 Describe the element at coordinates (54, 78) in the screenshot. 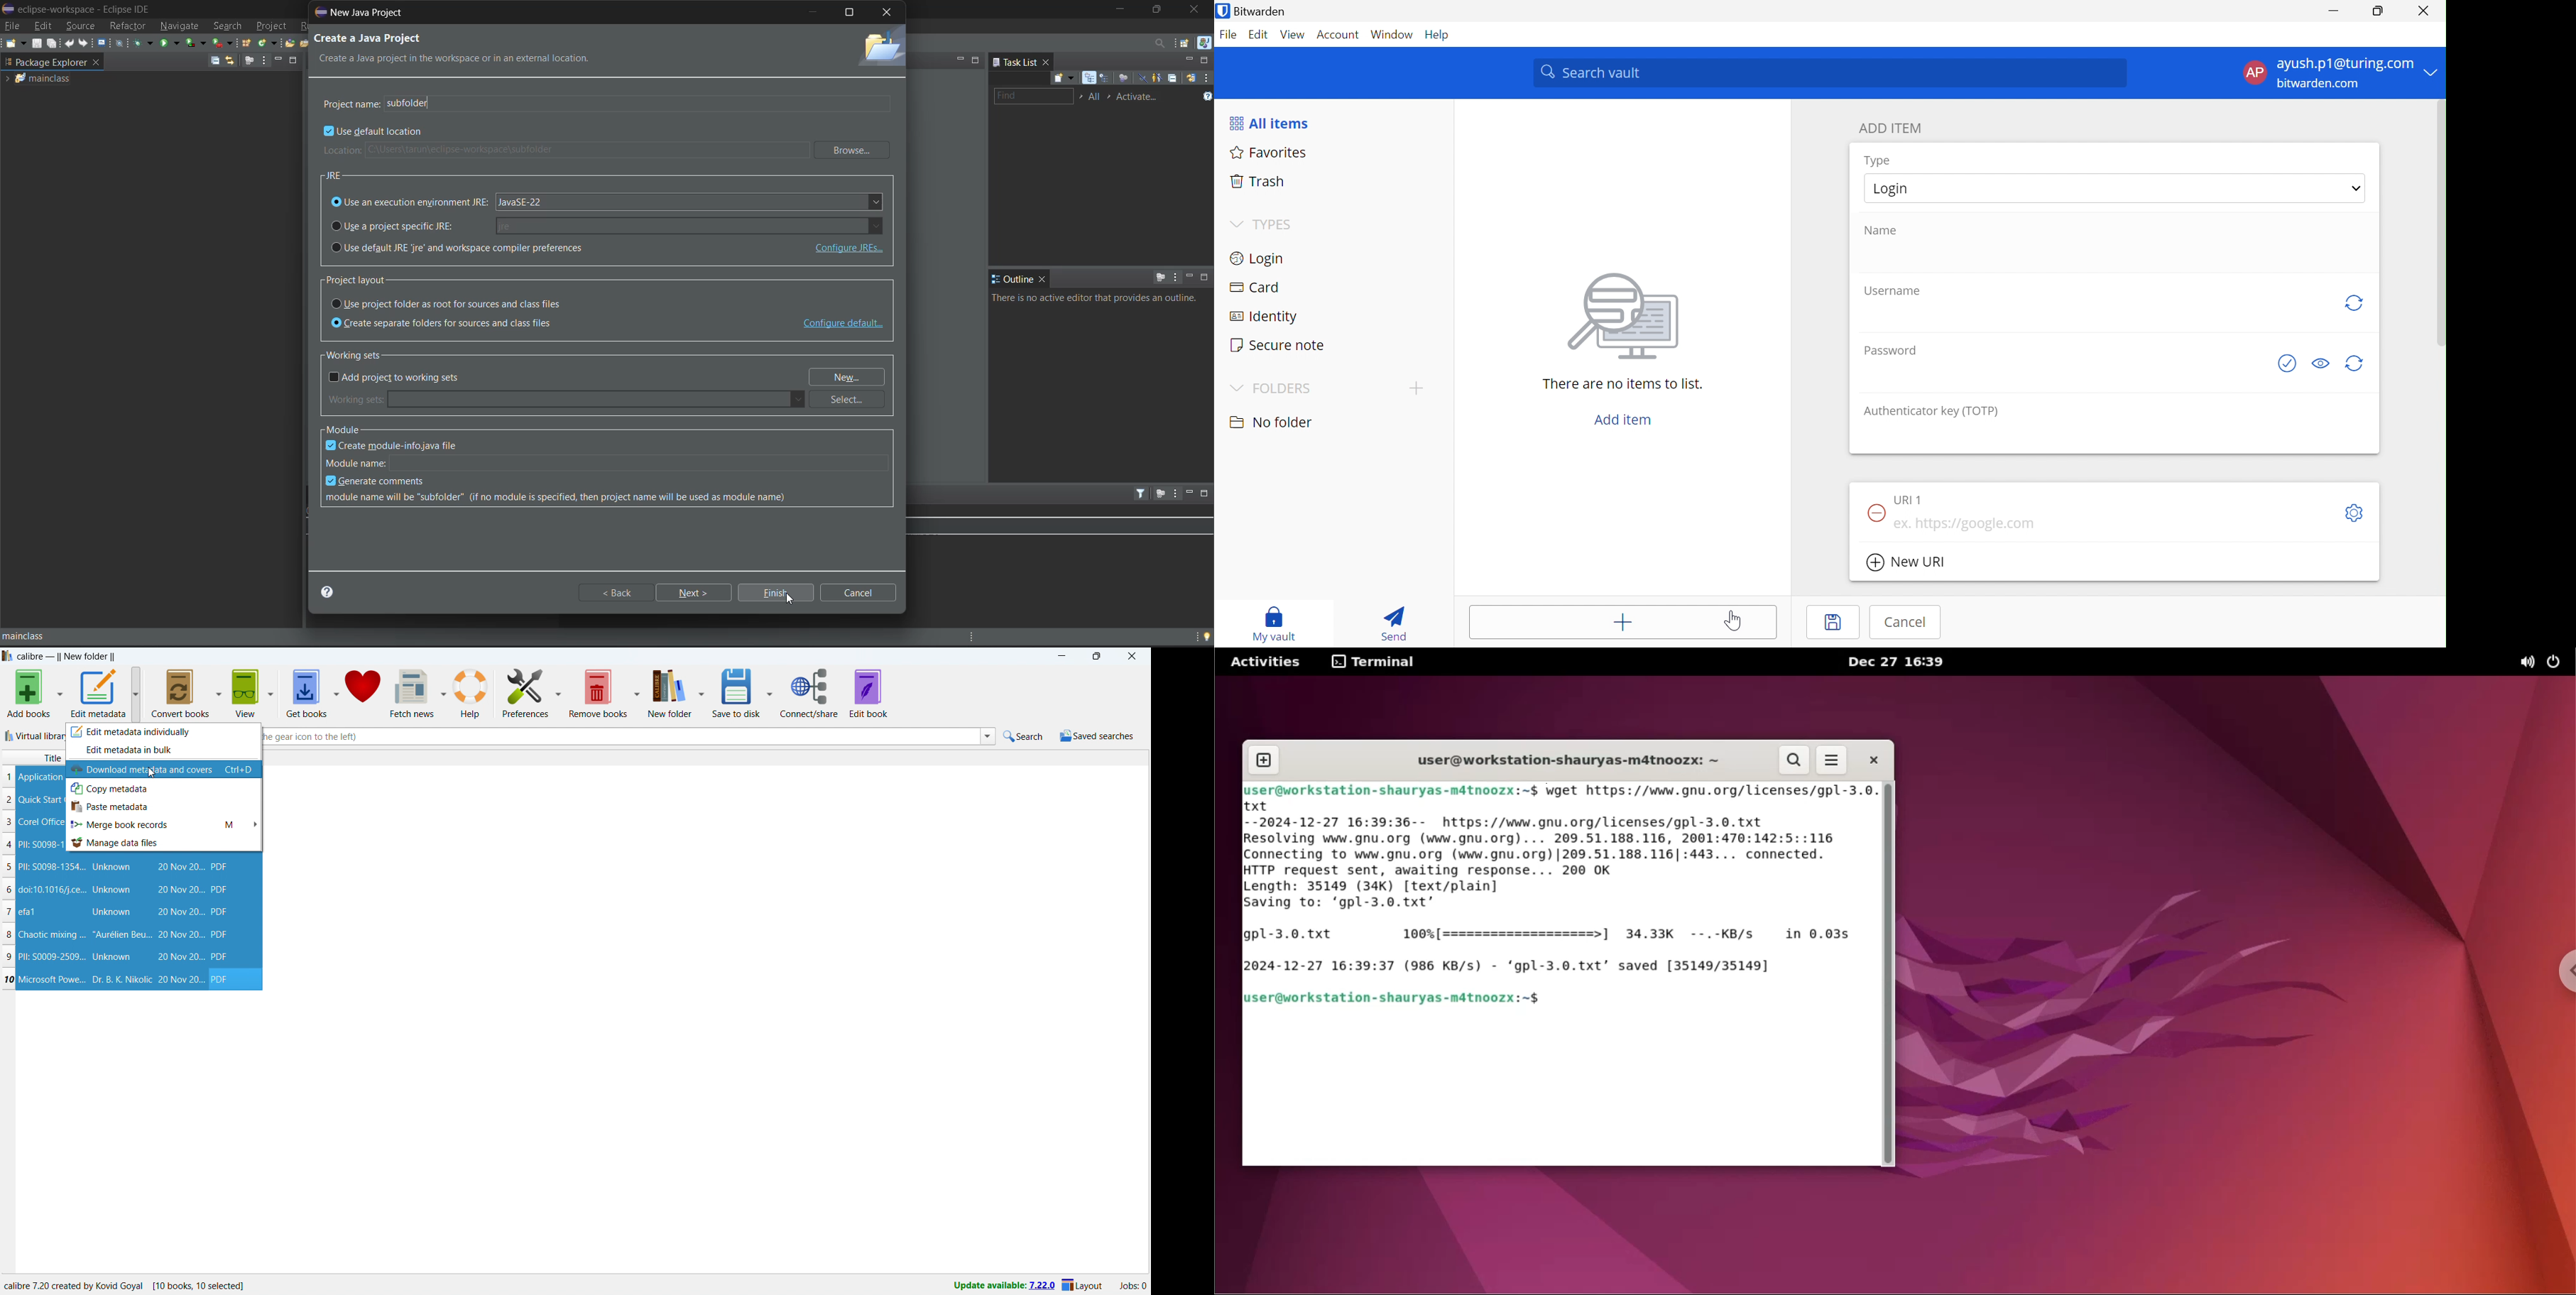

I see `mainclass` at that location.